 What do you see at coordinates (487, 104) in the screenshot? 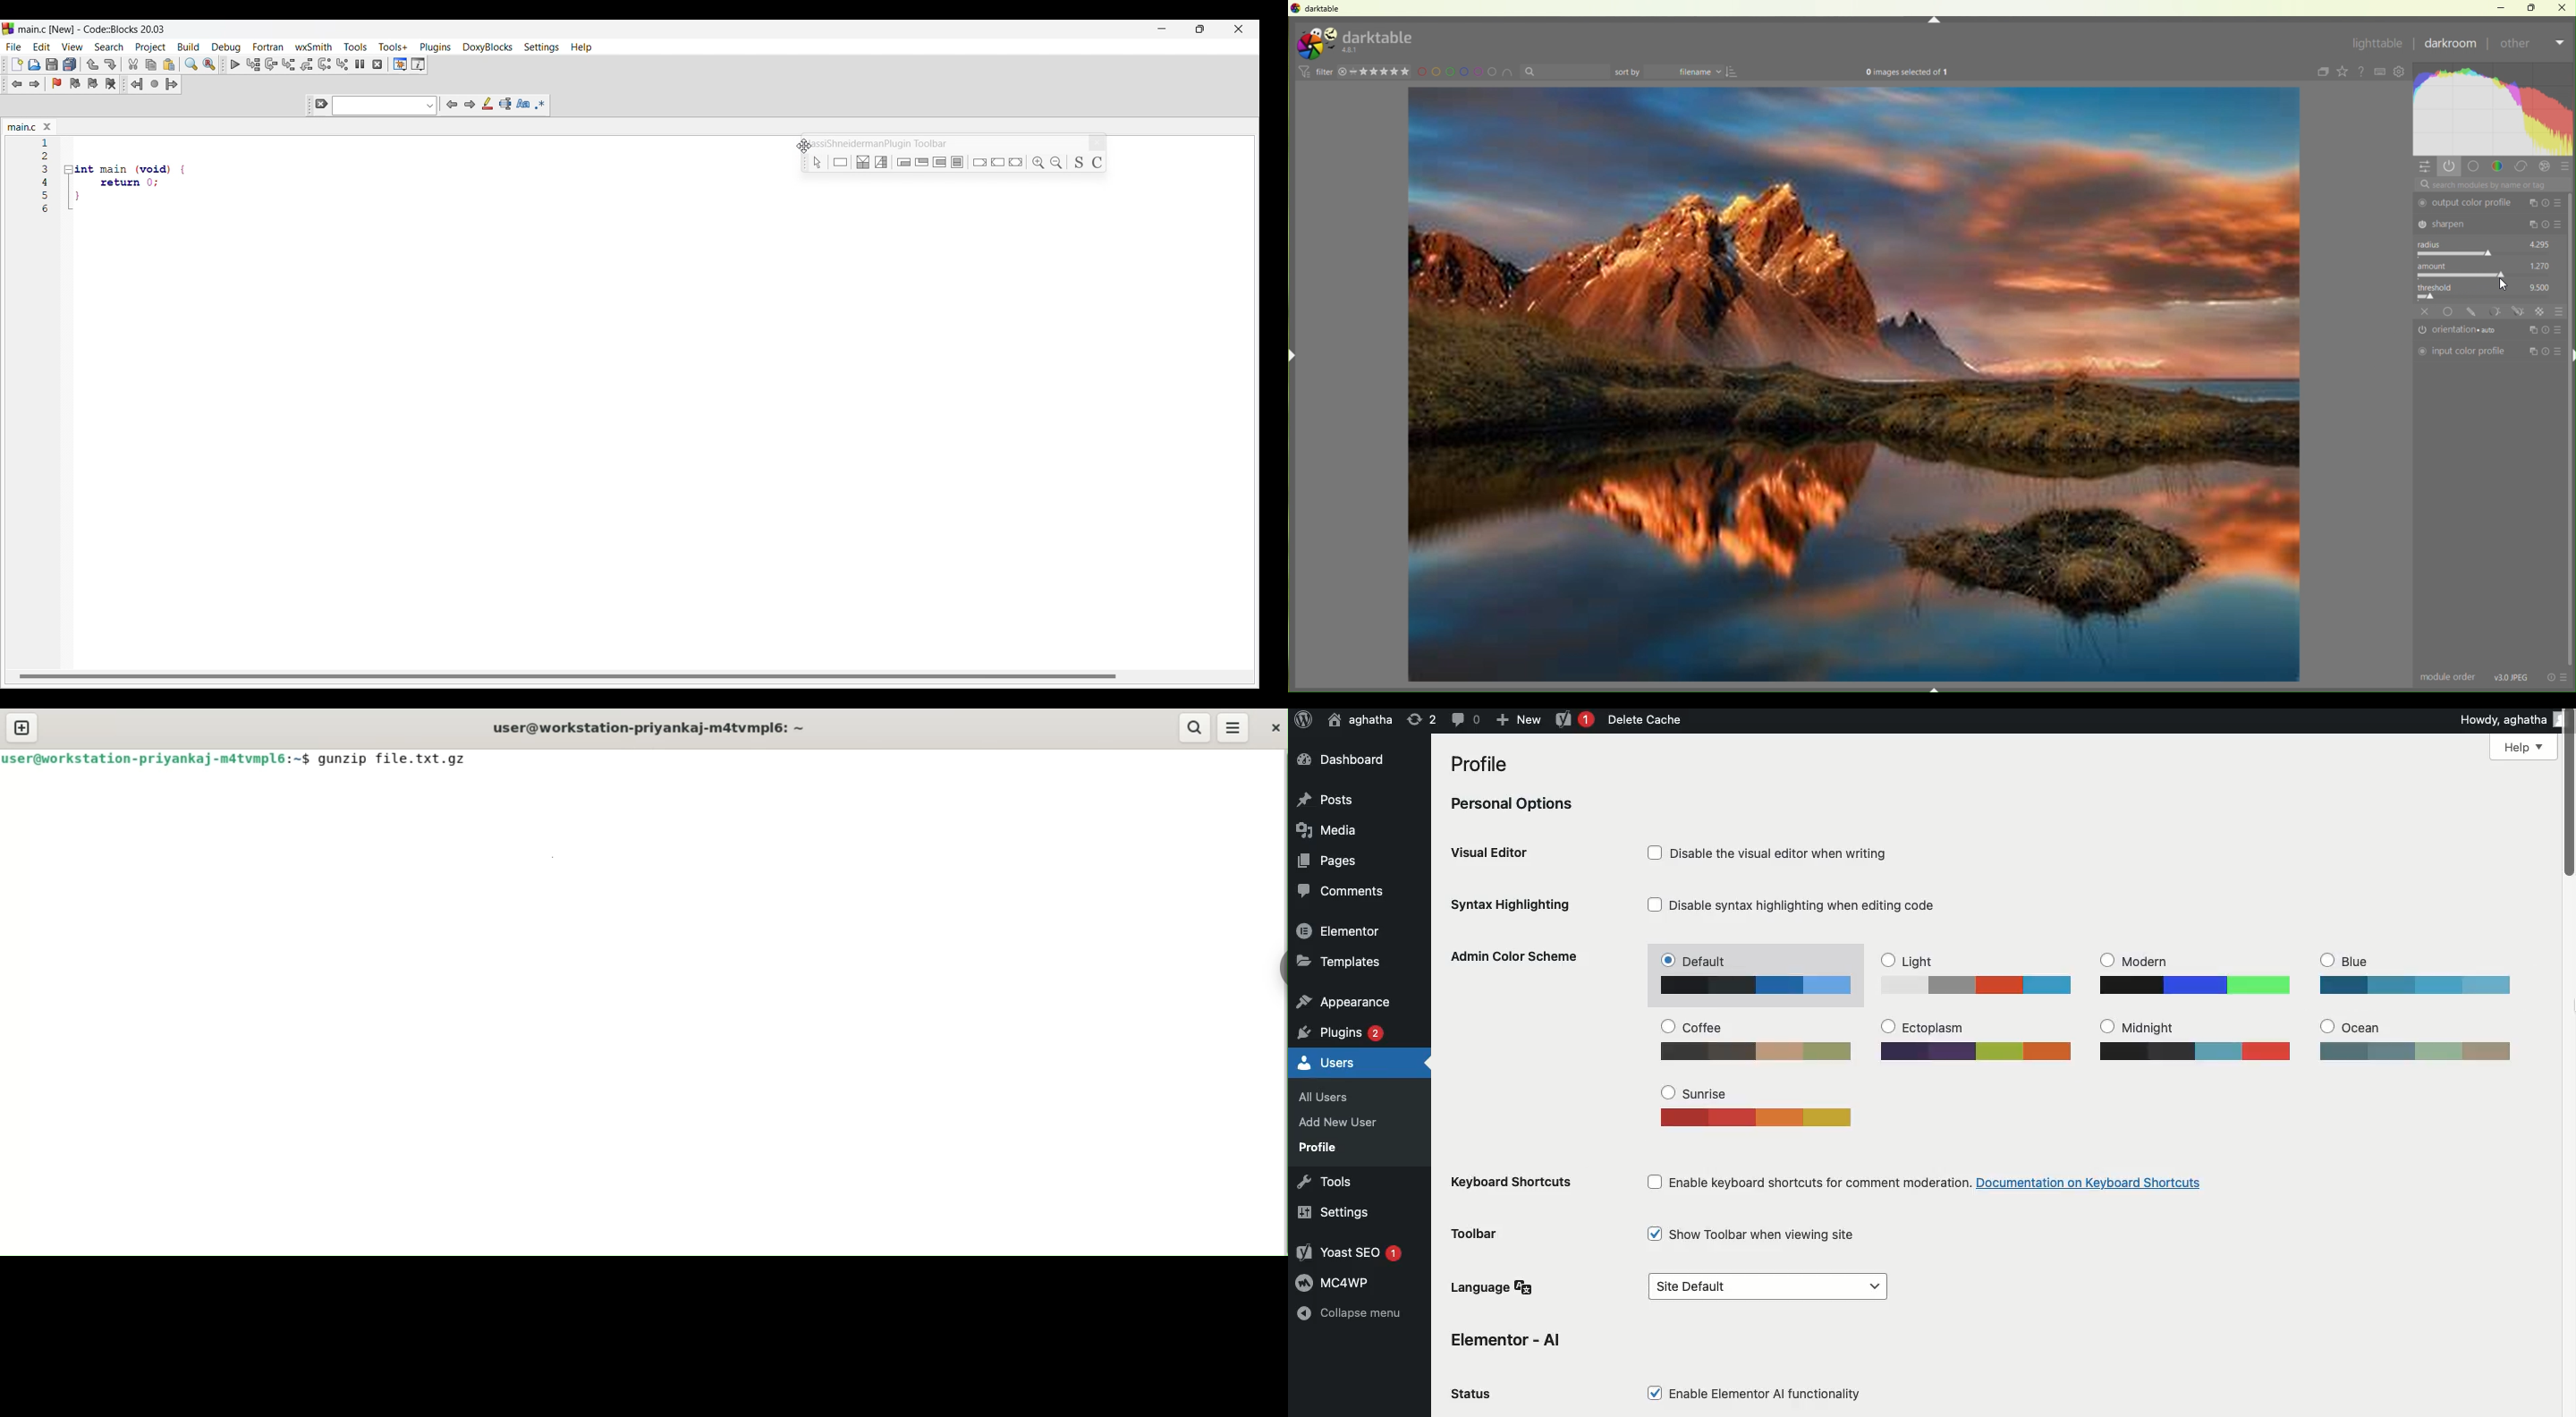
I see `Highlight` at bounding box center [487, 104].